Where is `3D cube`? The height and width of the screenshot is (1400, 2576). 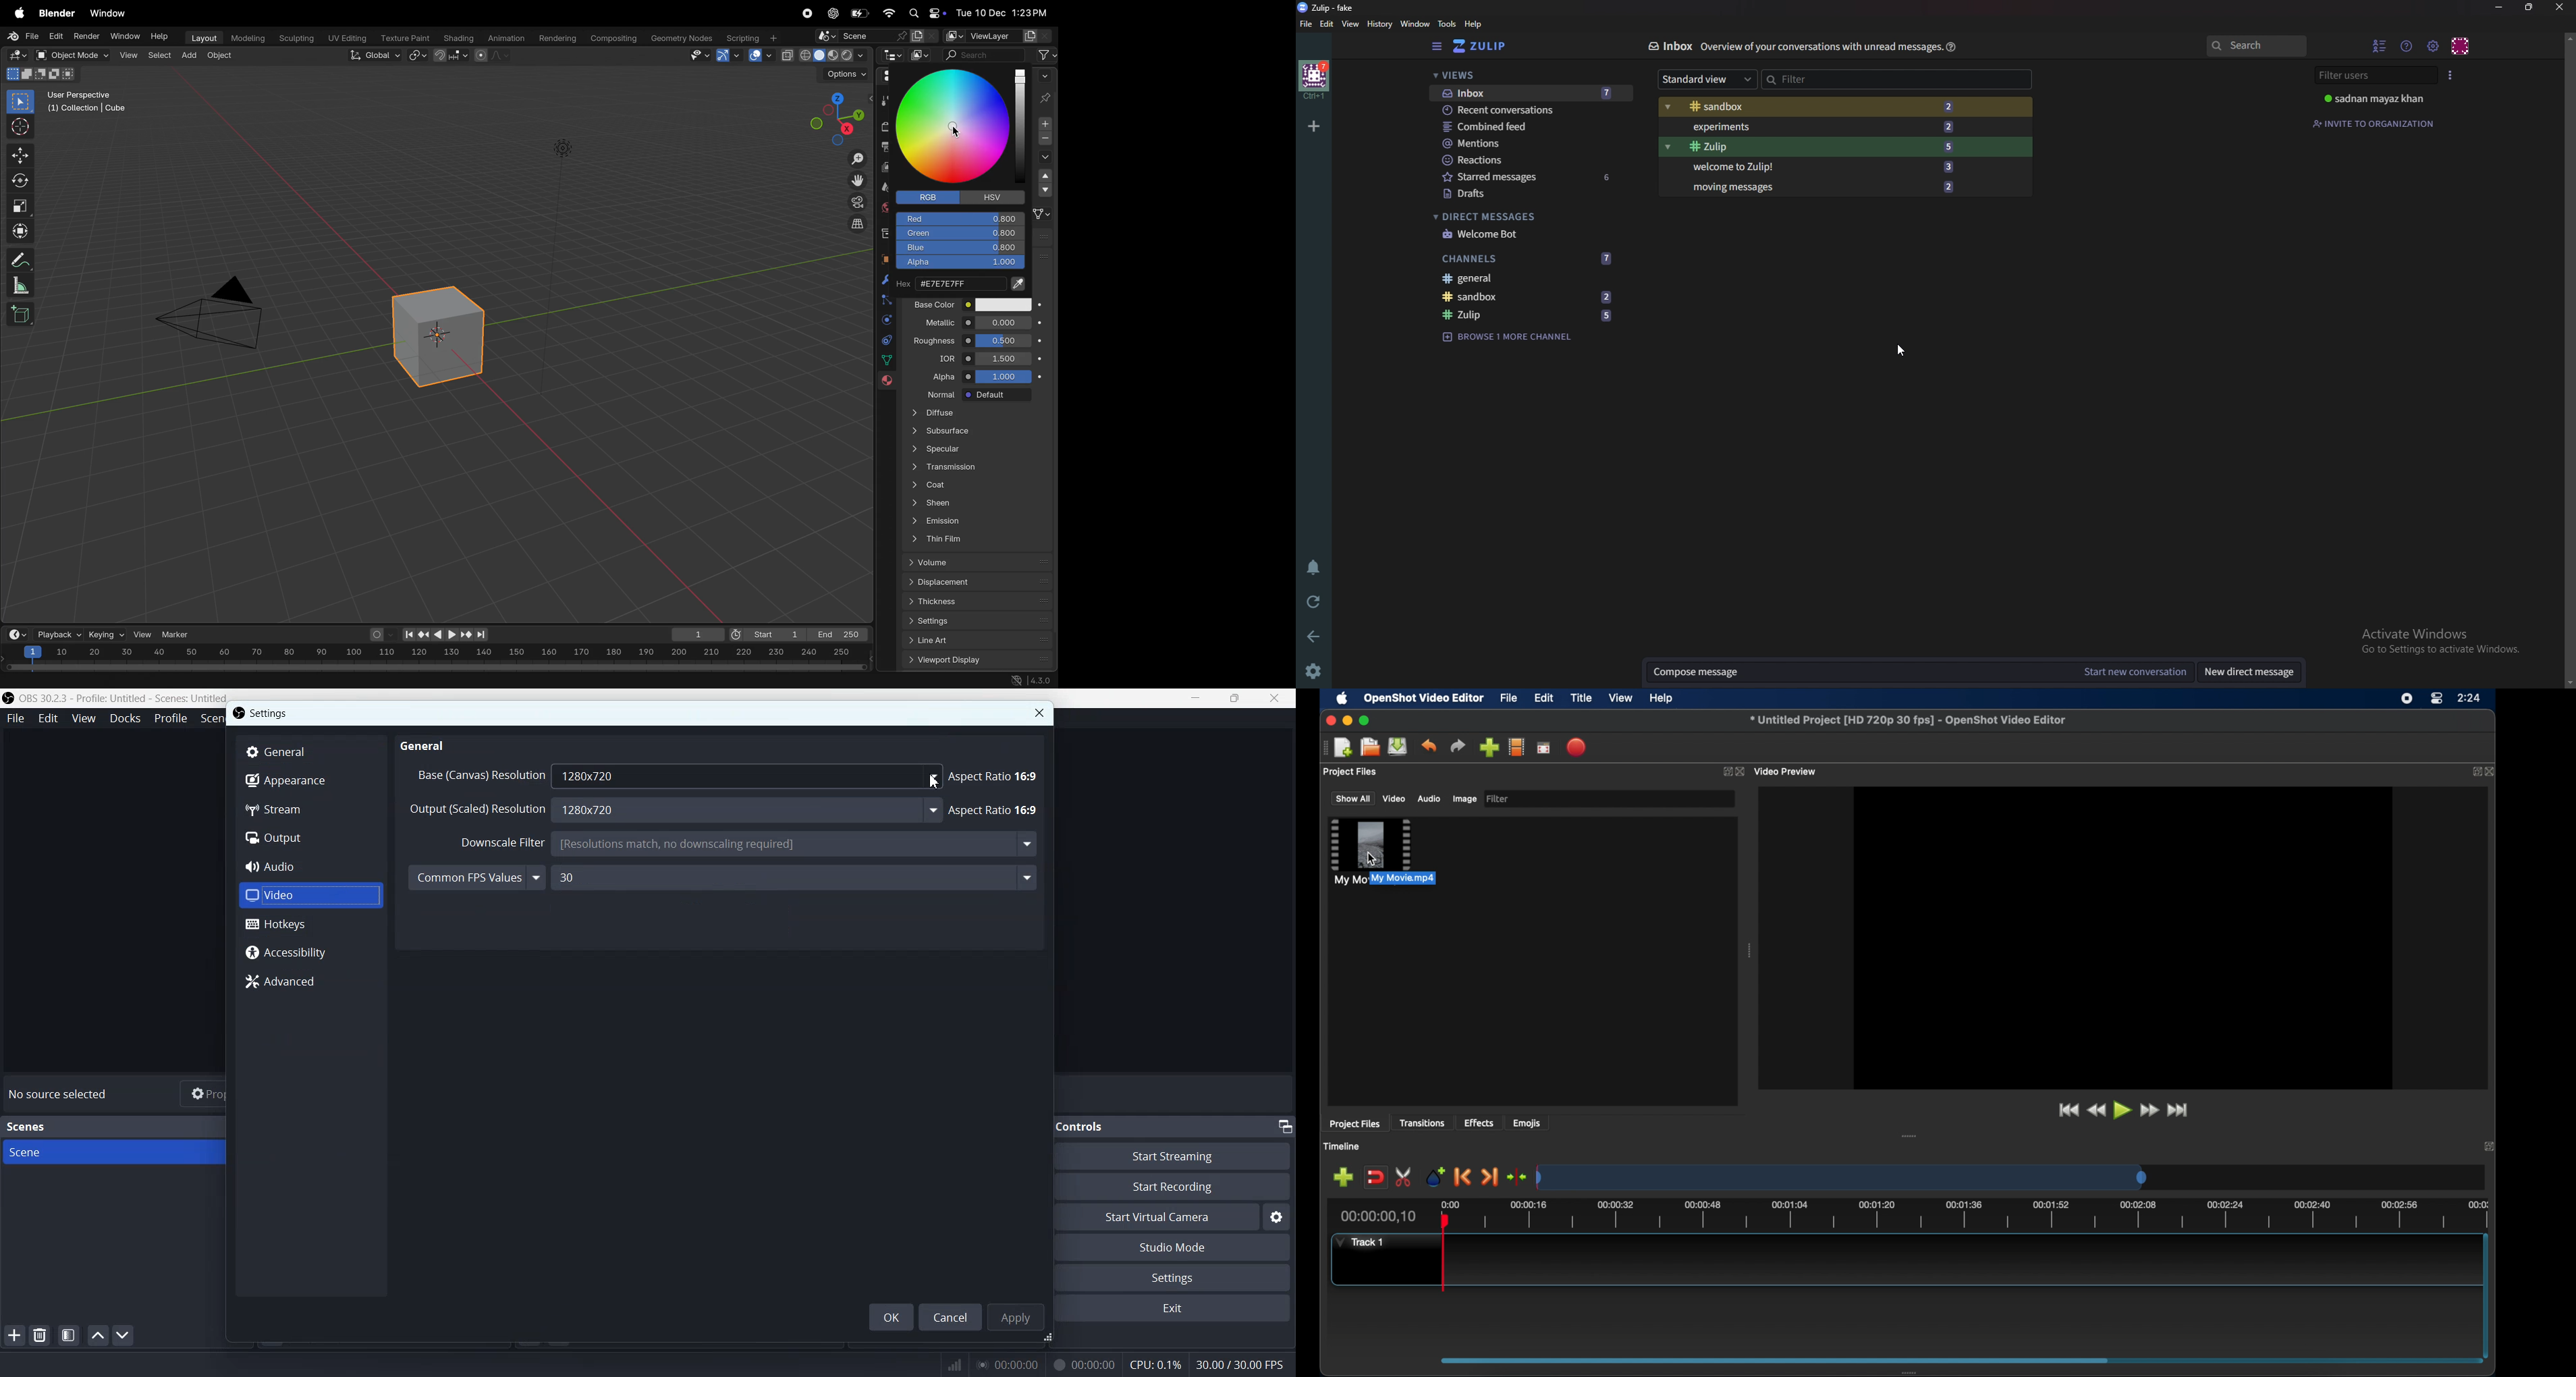
3D cube is located at coordinates (20, 314).